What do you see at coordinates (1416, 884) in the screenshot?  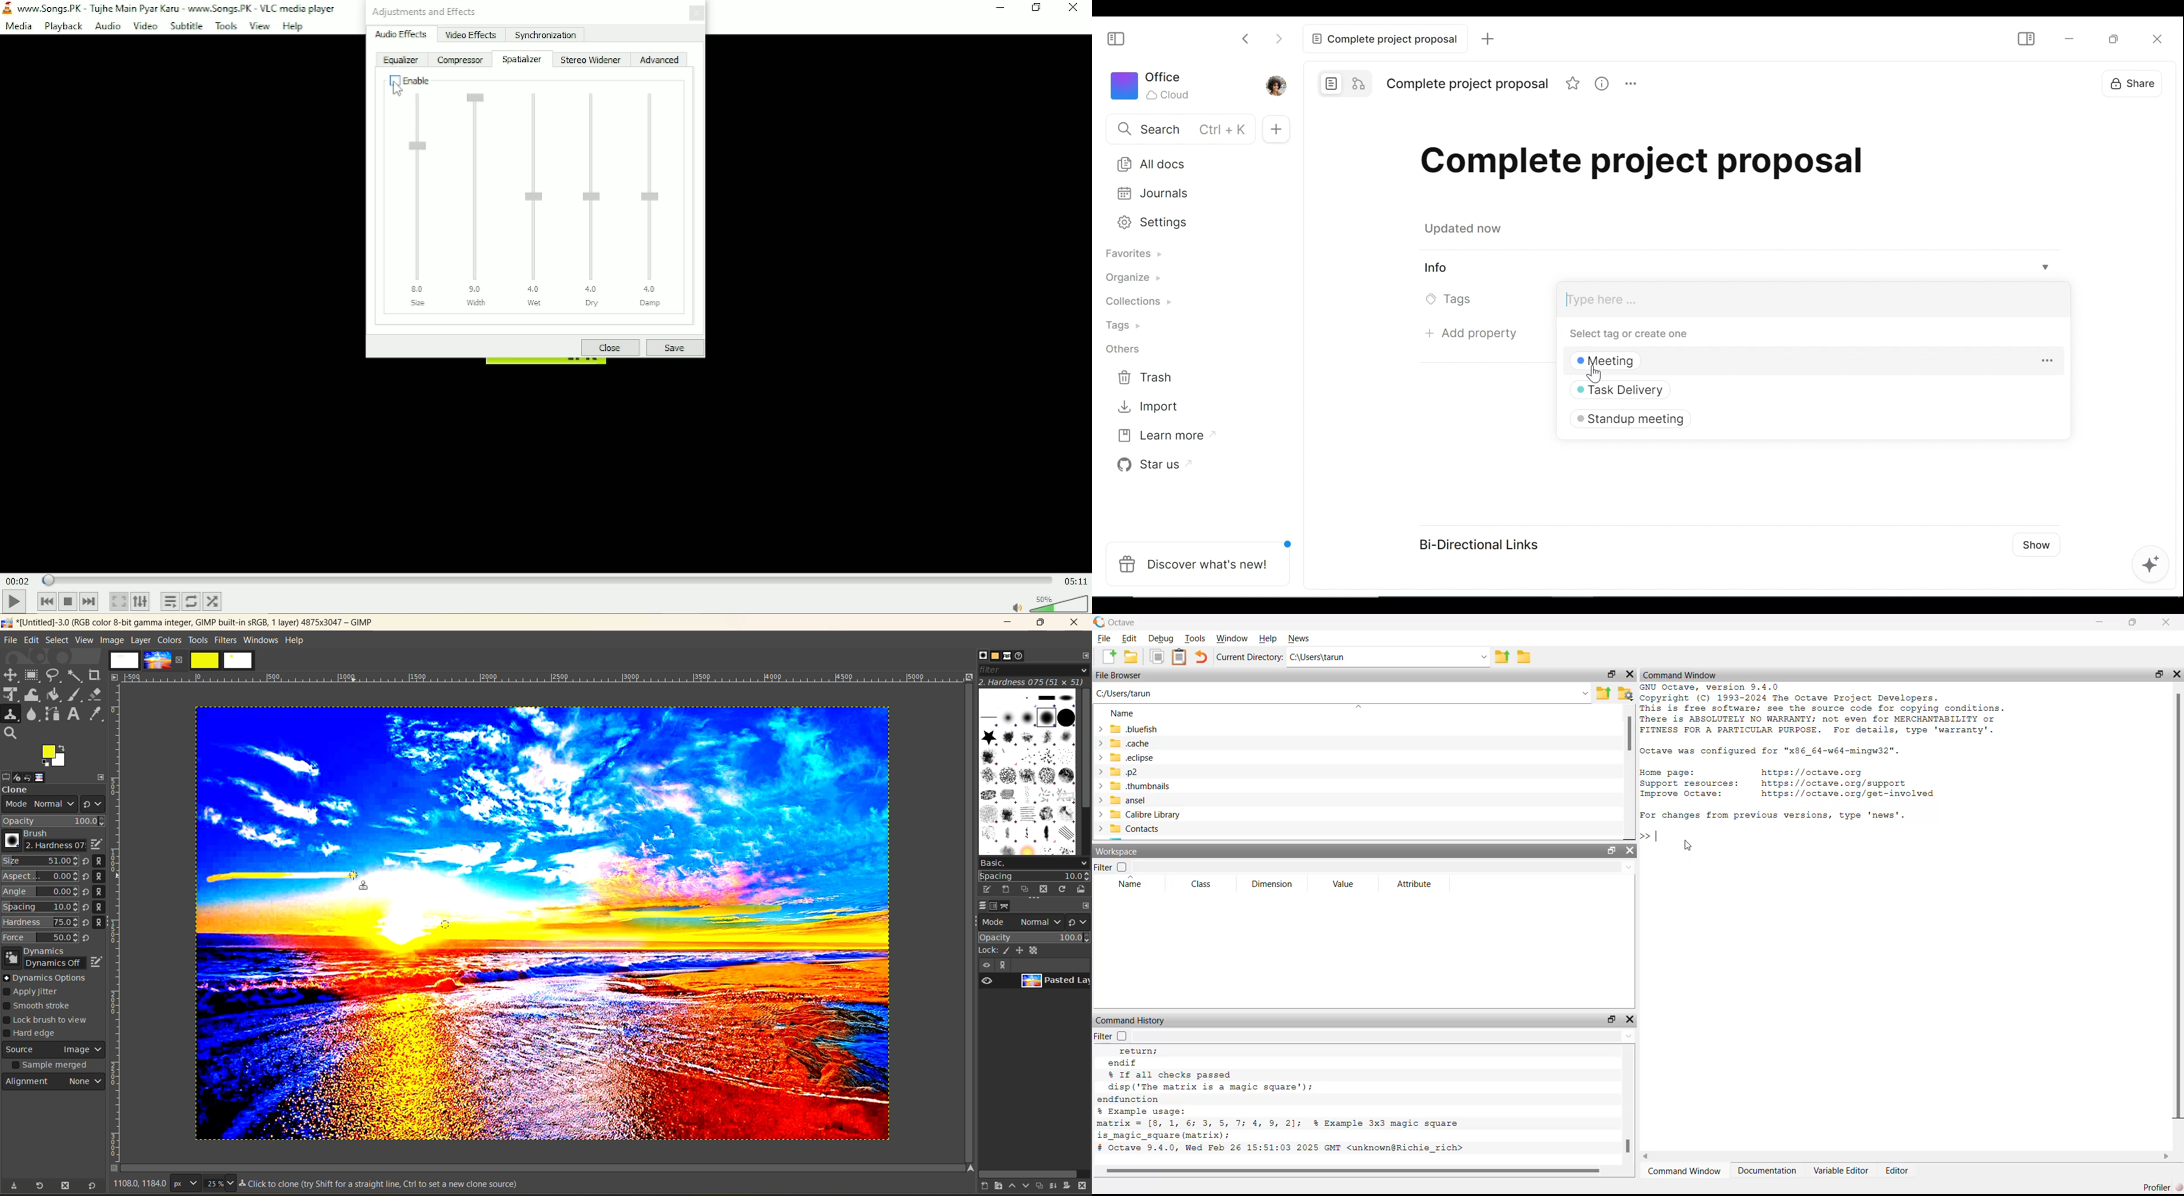 I see `Attribute` at bounding box center [1416, 884].